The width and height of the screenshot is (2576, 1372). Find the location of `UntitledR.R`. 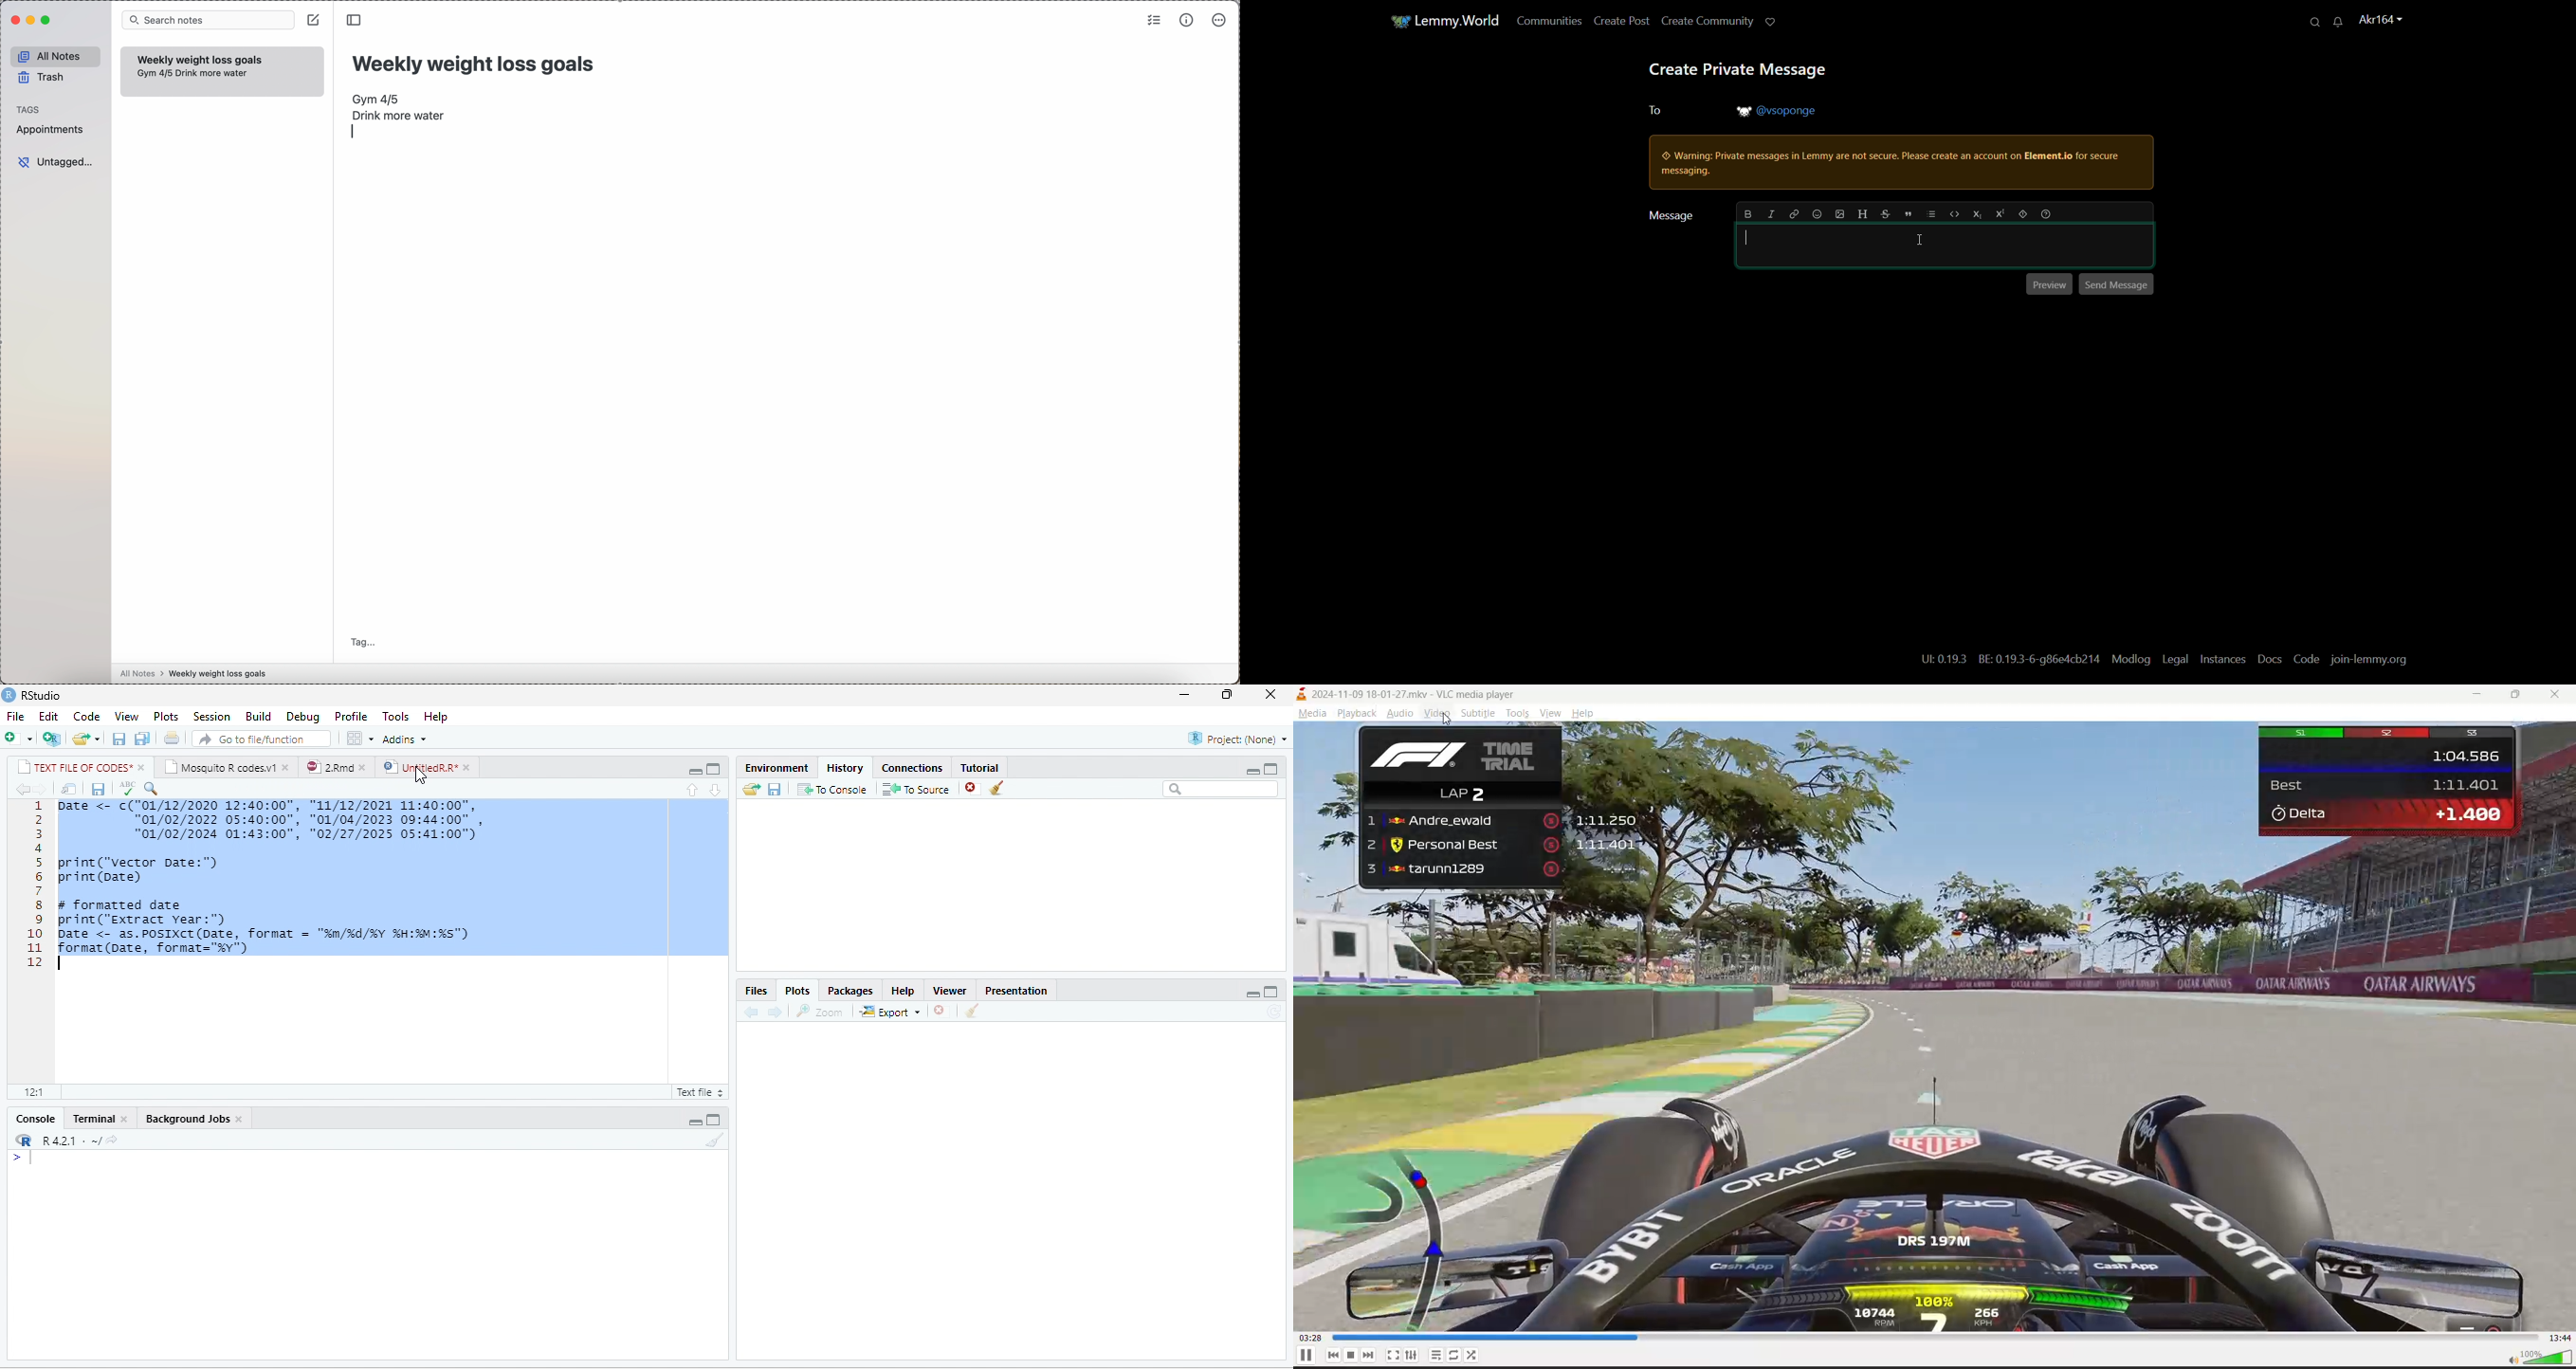

UntitledR.R is located at coordinates (419, 766).